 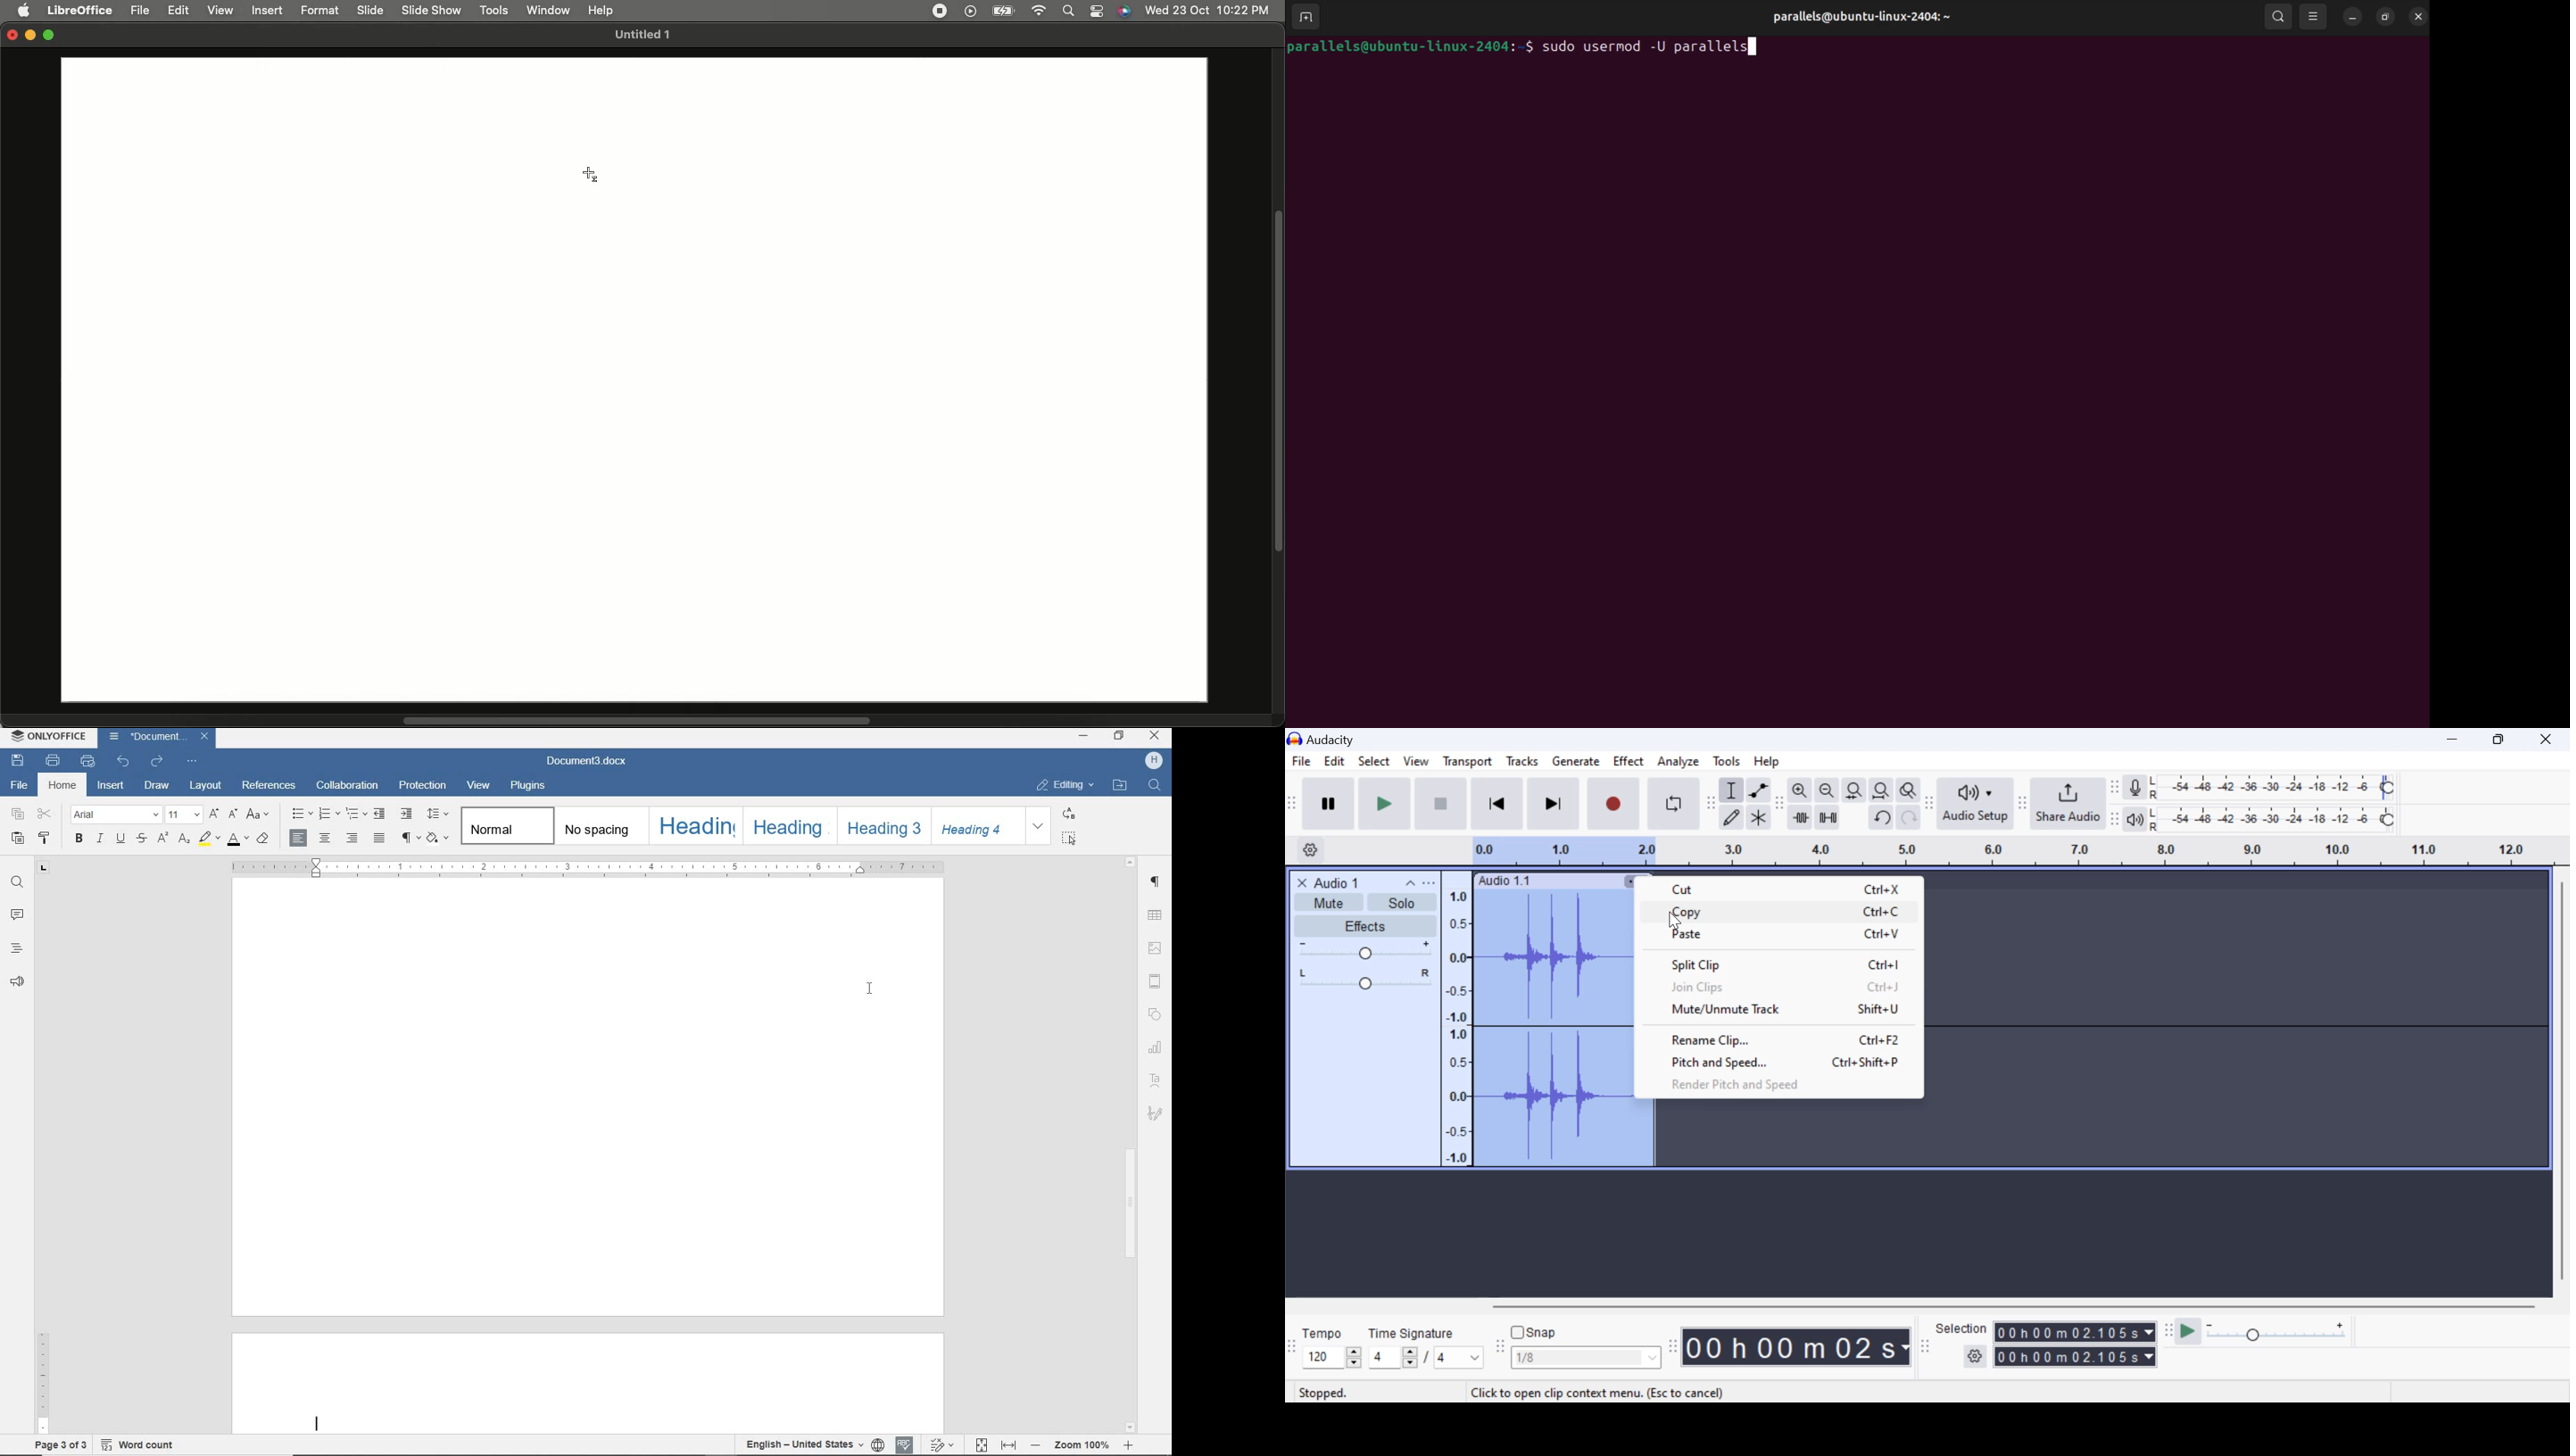 What do you see at coordinates (2417, 16) in the screenshot?
I see `close` at bounding box center [2417, 16].